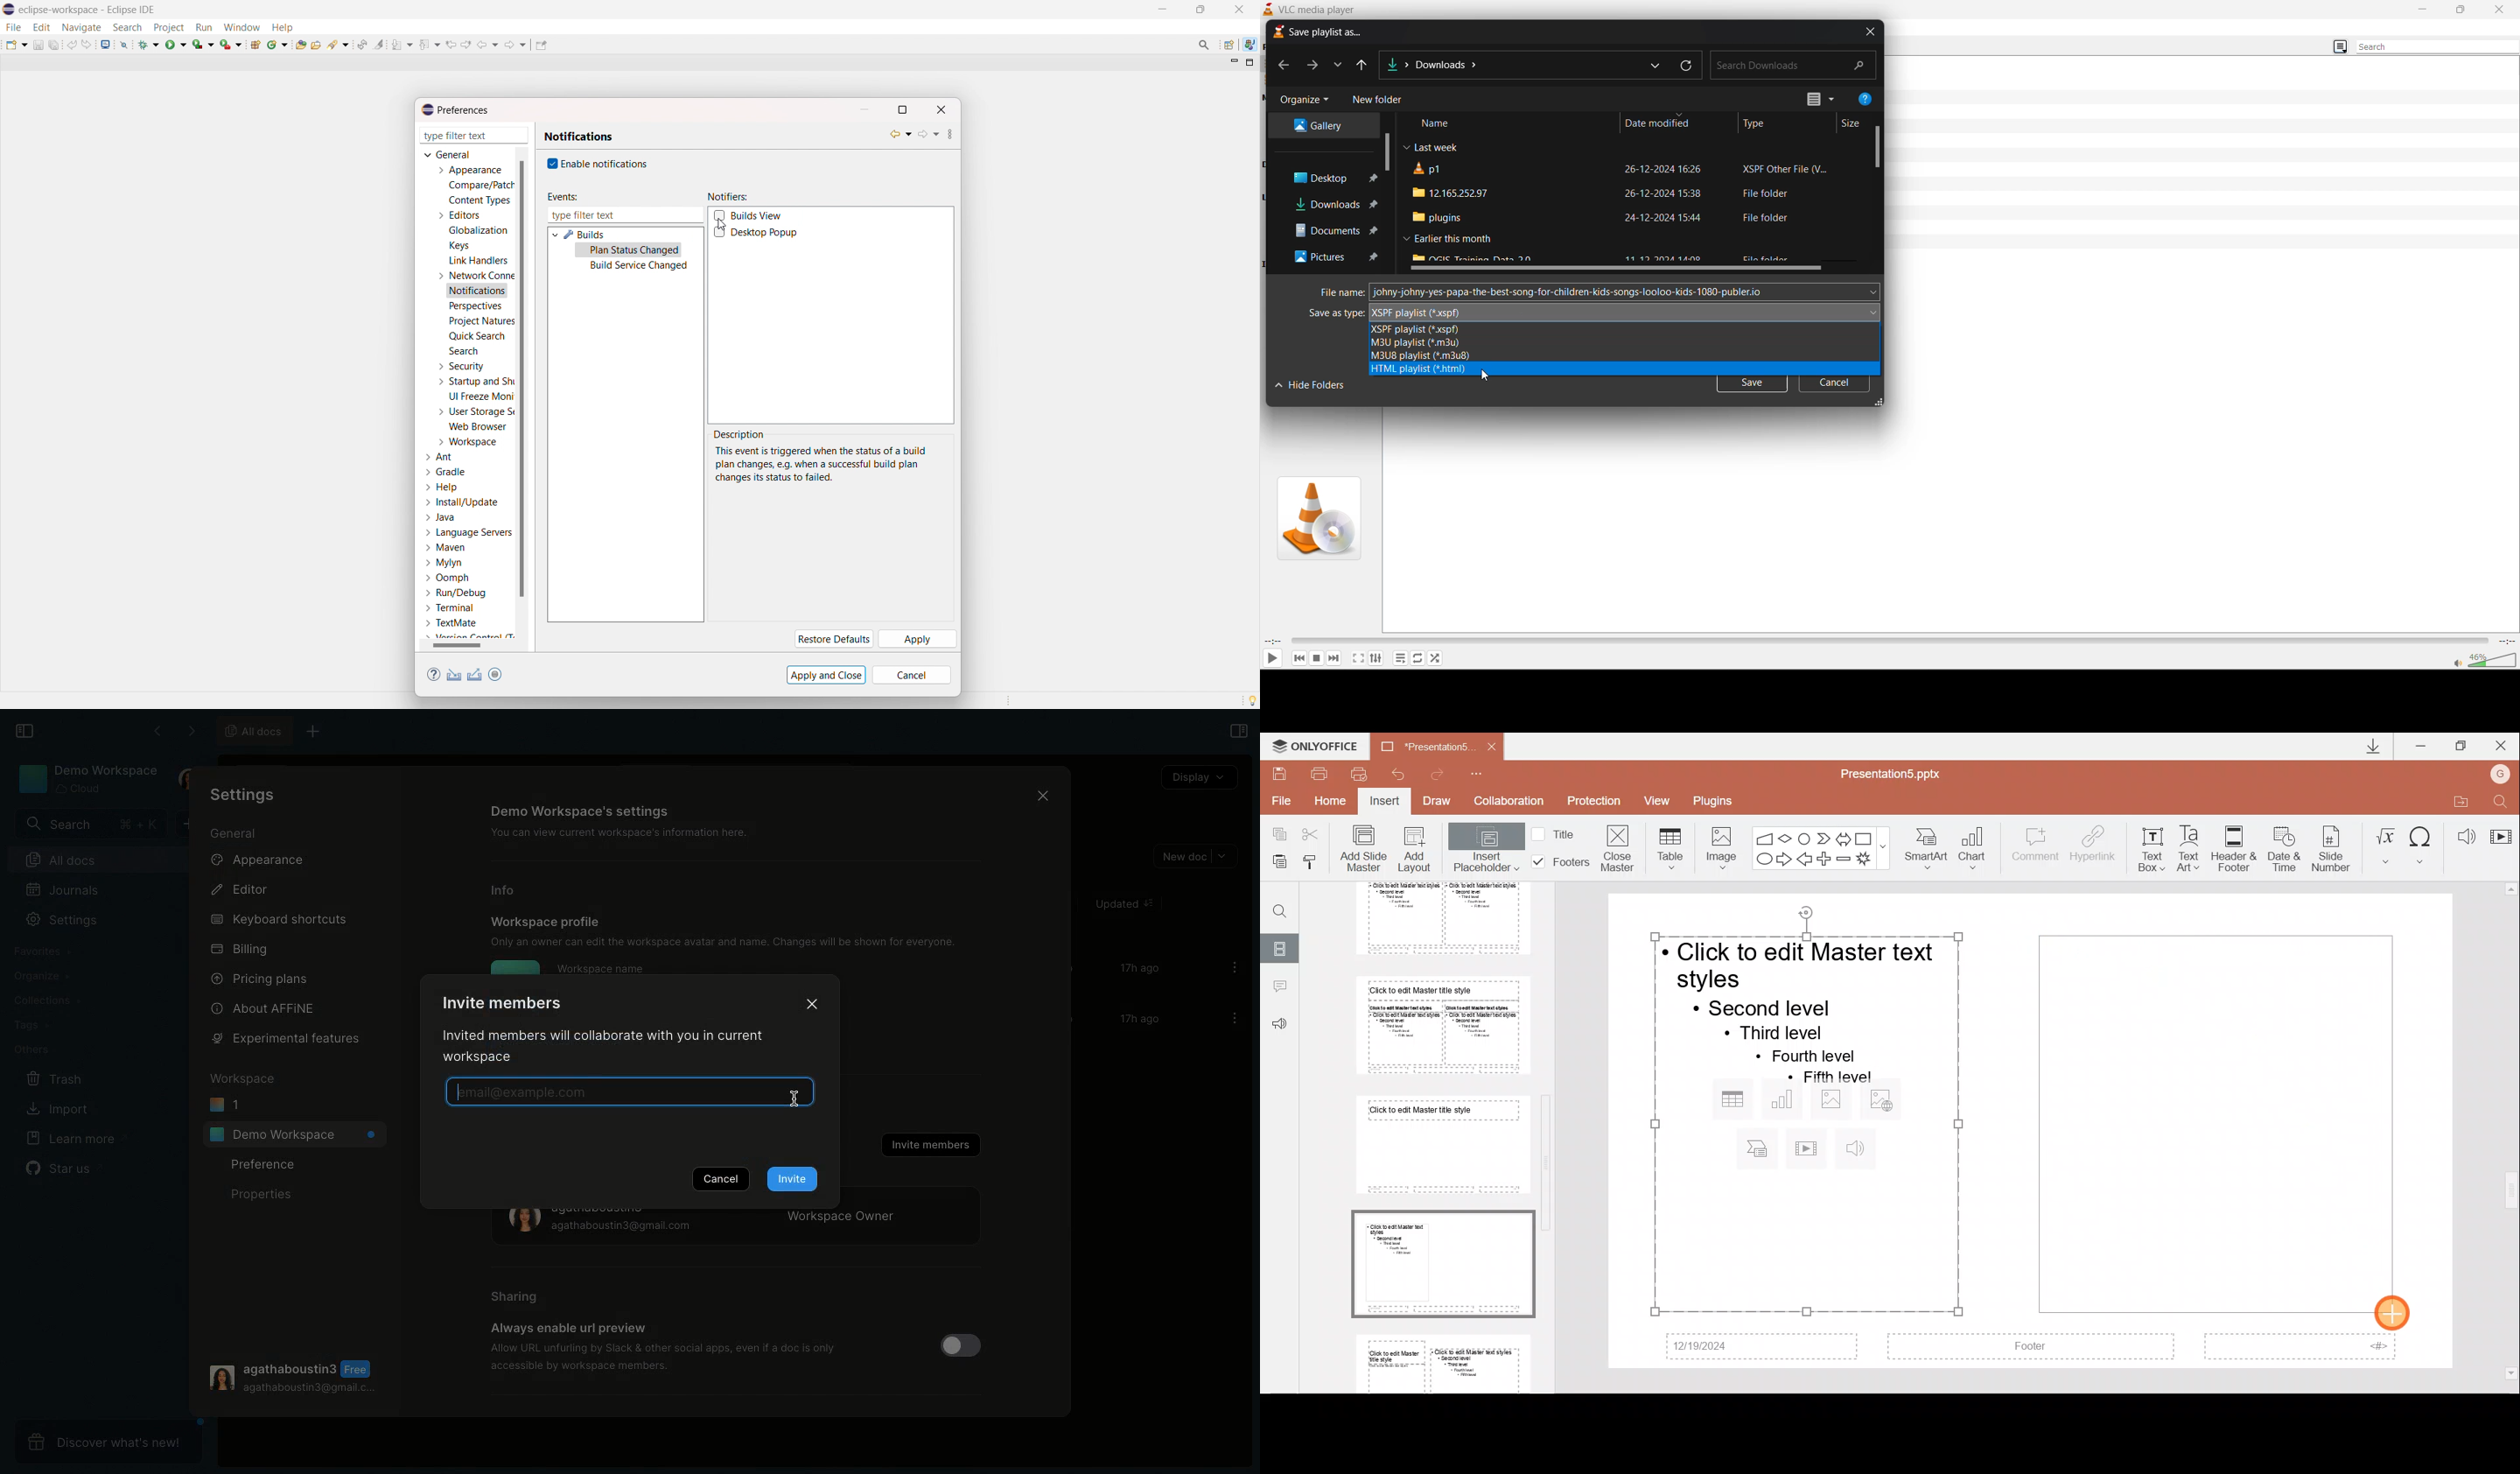 The width and height of the screenshot is (2520, 1484). Describe the element at coordinates (1316, 861) in the screenshot. I see `Copy style` at that location.